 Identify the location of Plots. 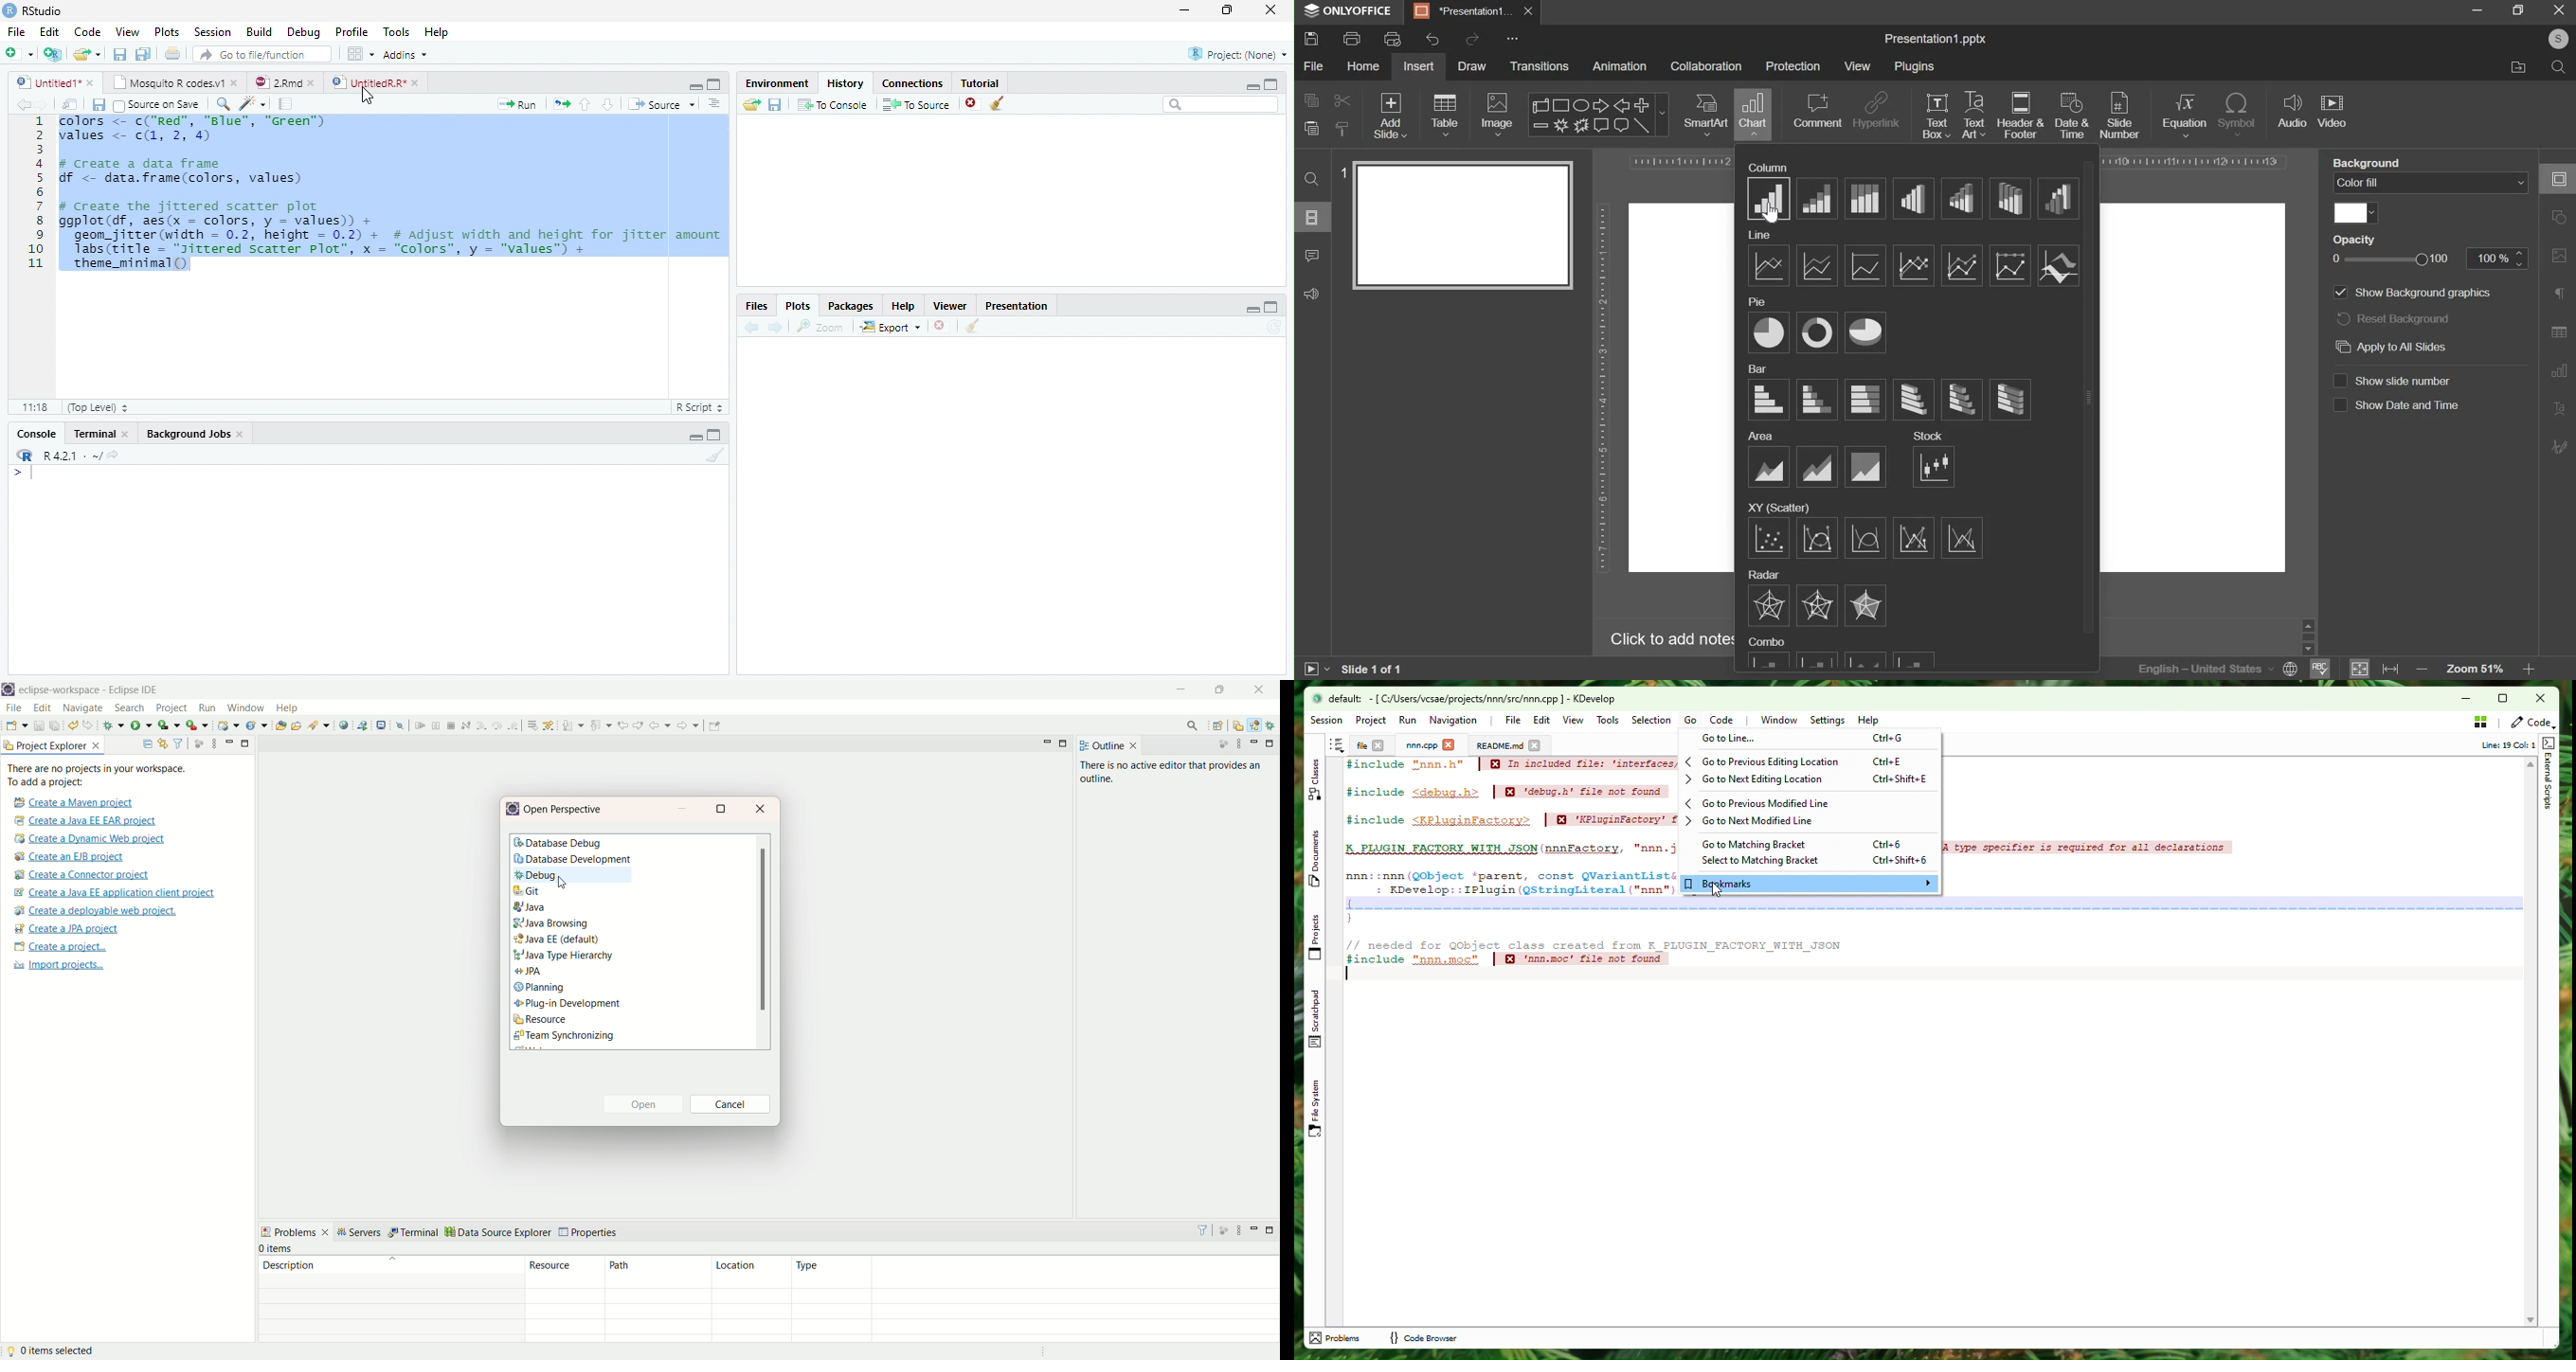
(168, 31).